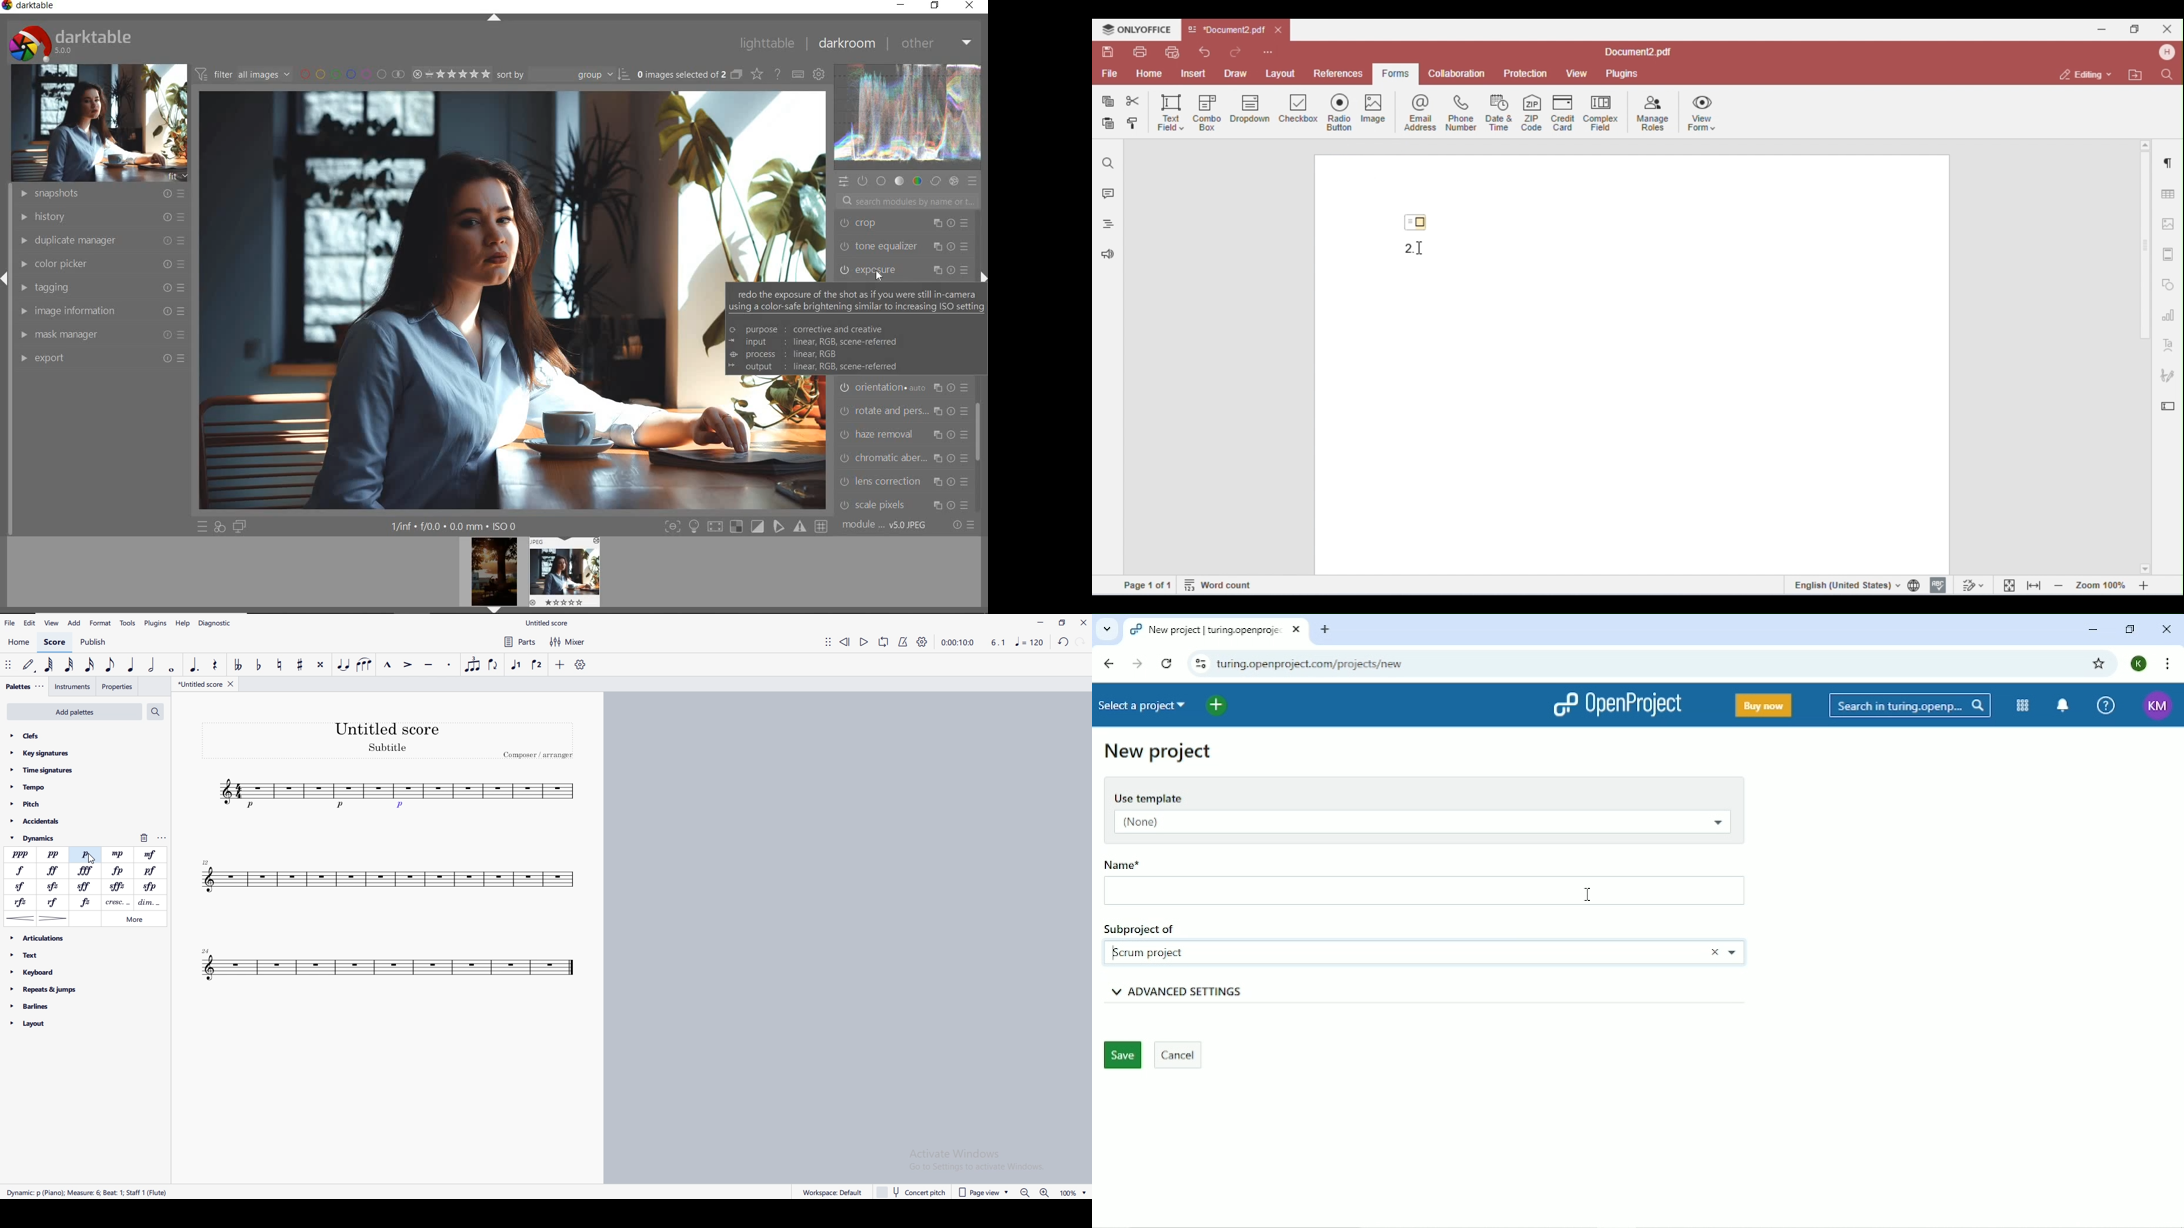  What do you see at coordinates (69, 838) in the screenshot?
I see `dynamics` at bounding box center [69, 838].